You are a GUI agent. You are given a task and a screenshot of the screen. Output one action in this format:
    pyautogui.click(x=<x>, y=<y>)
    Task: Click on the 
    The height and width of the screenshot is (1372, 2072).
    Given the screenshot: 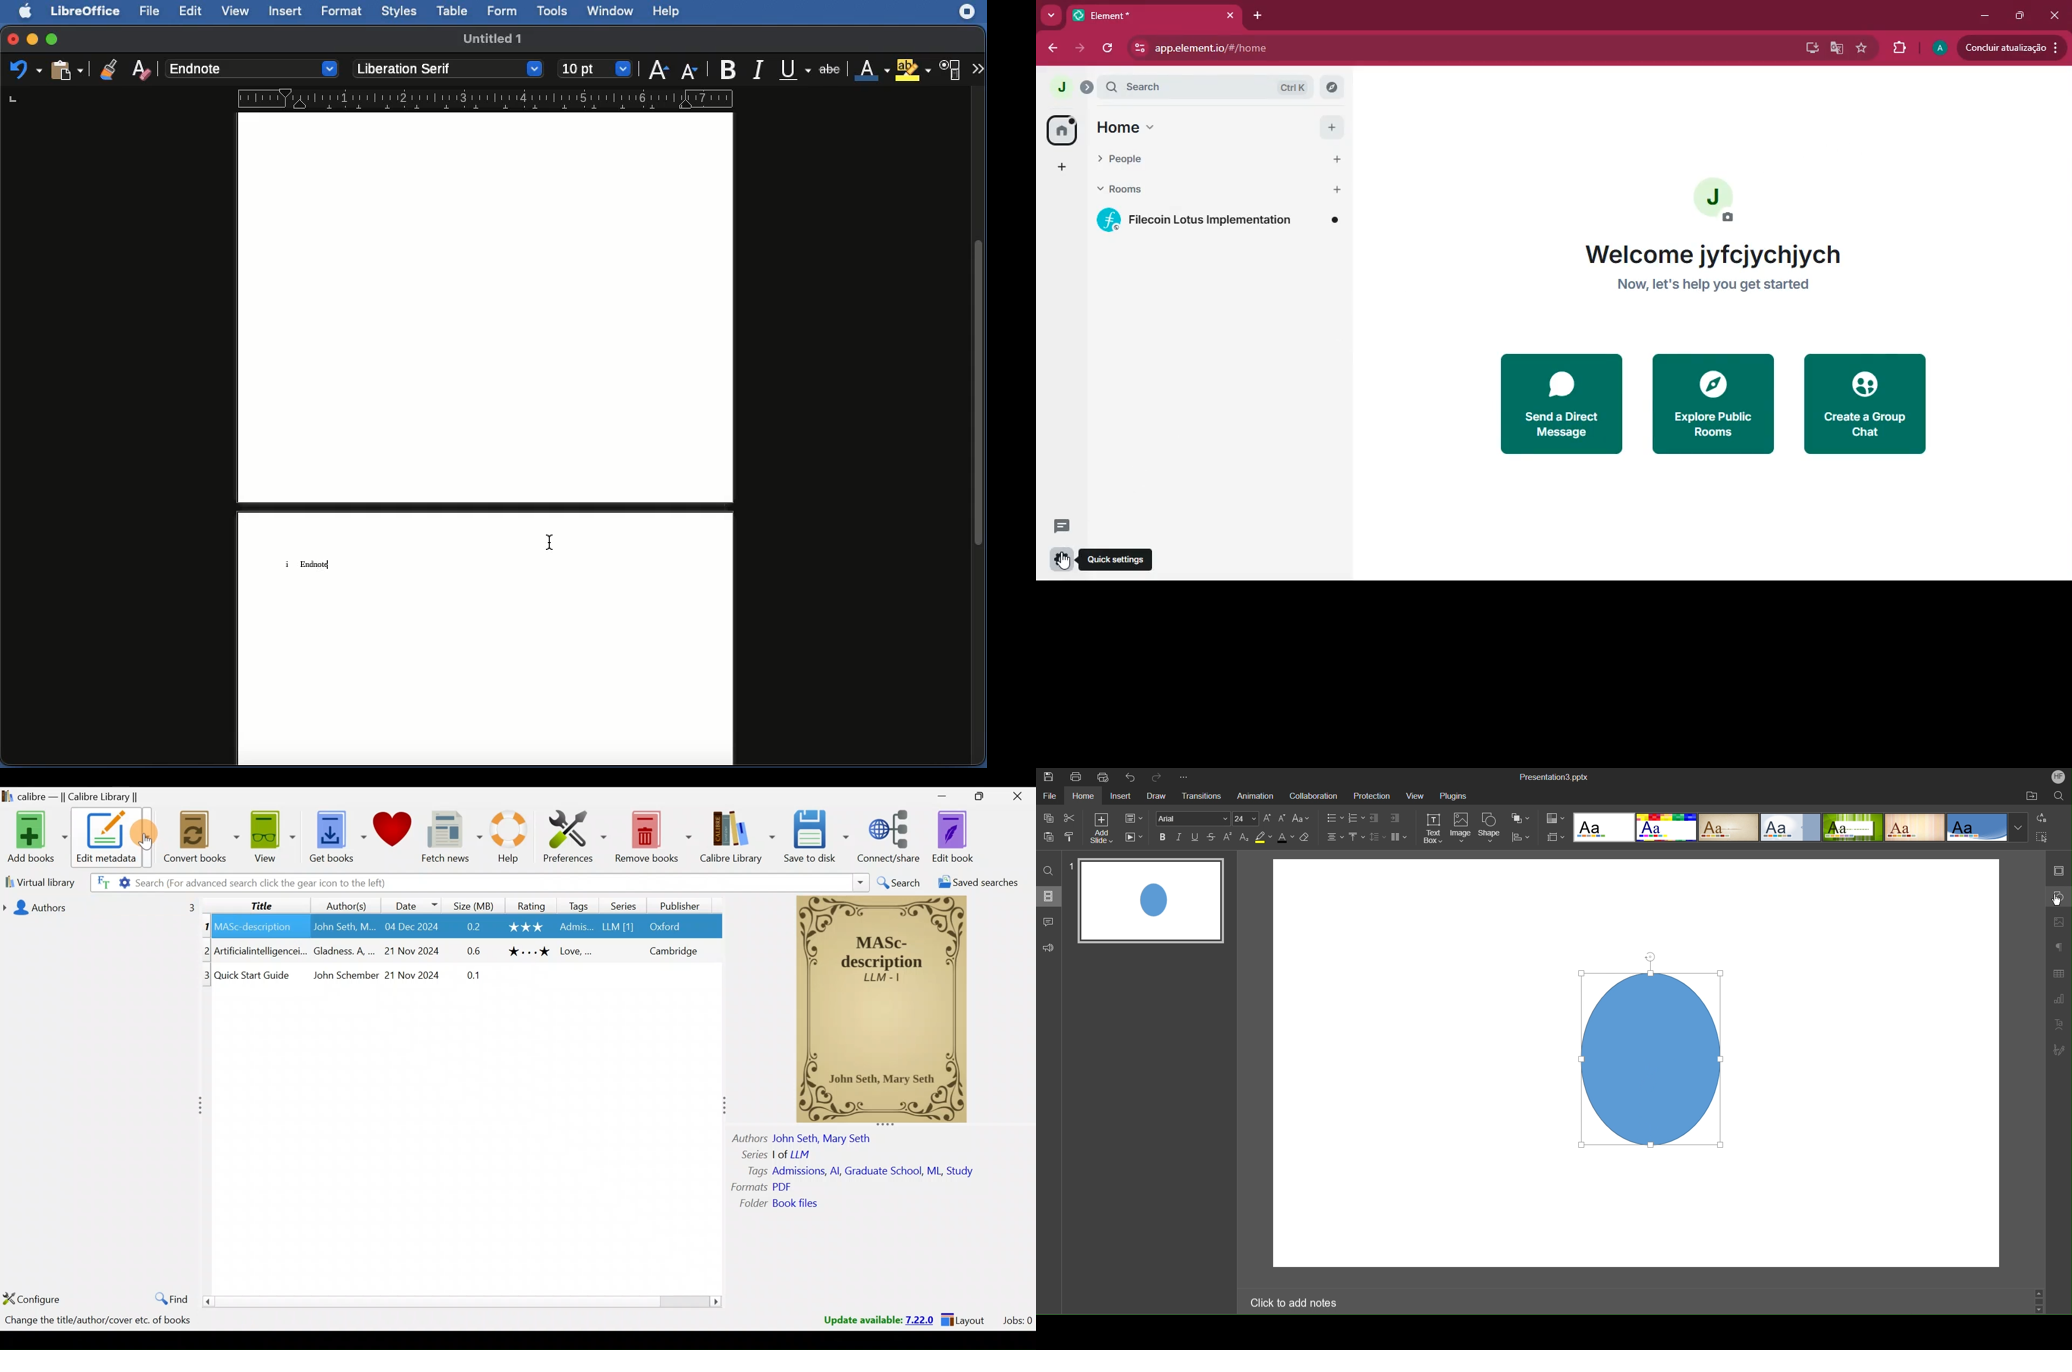 What is the action you would take?
    pyautogui.click(x=474, y=977)
    